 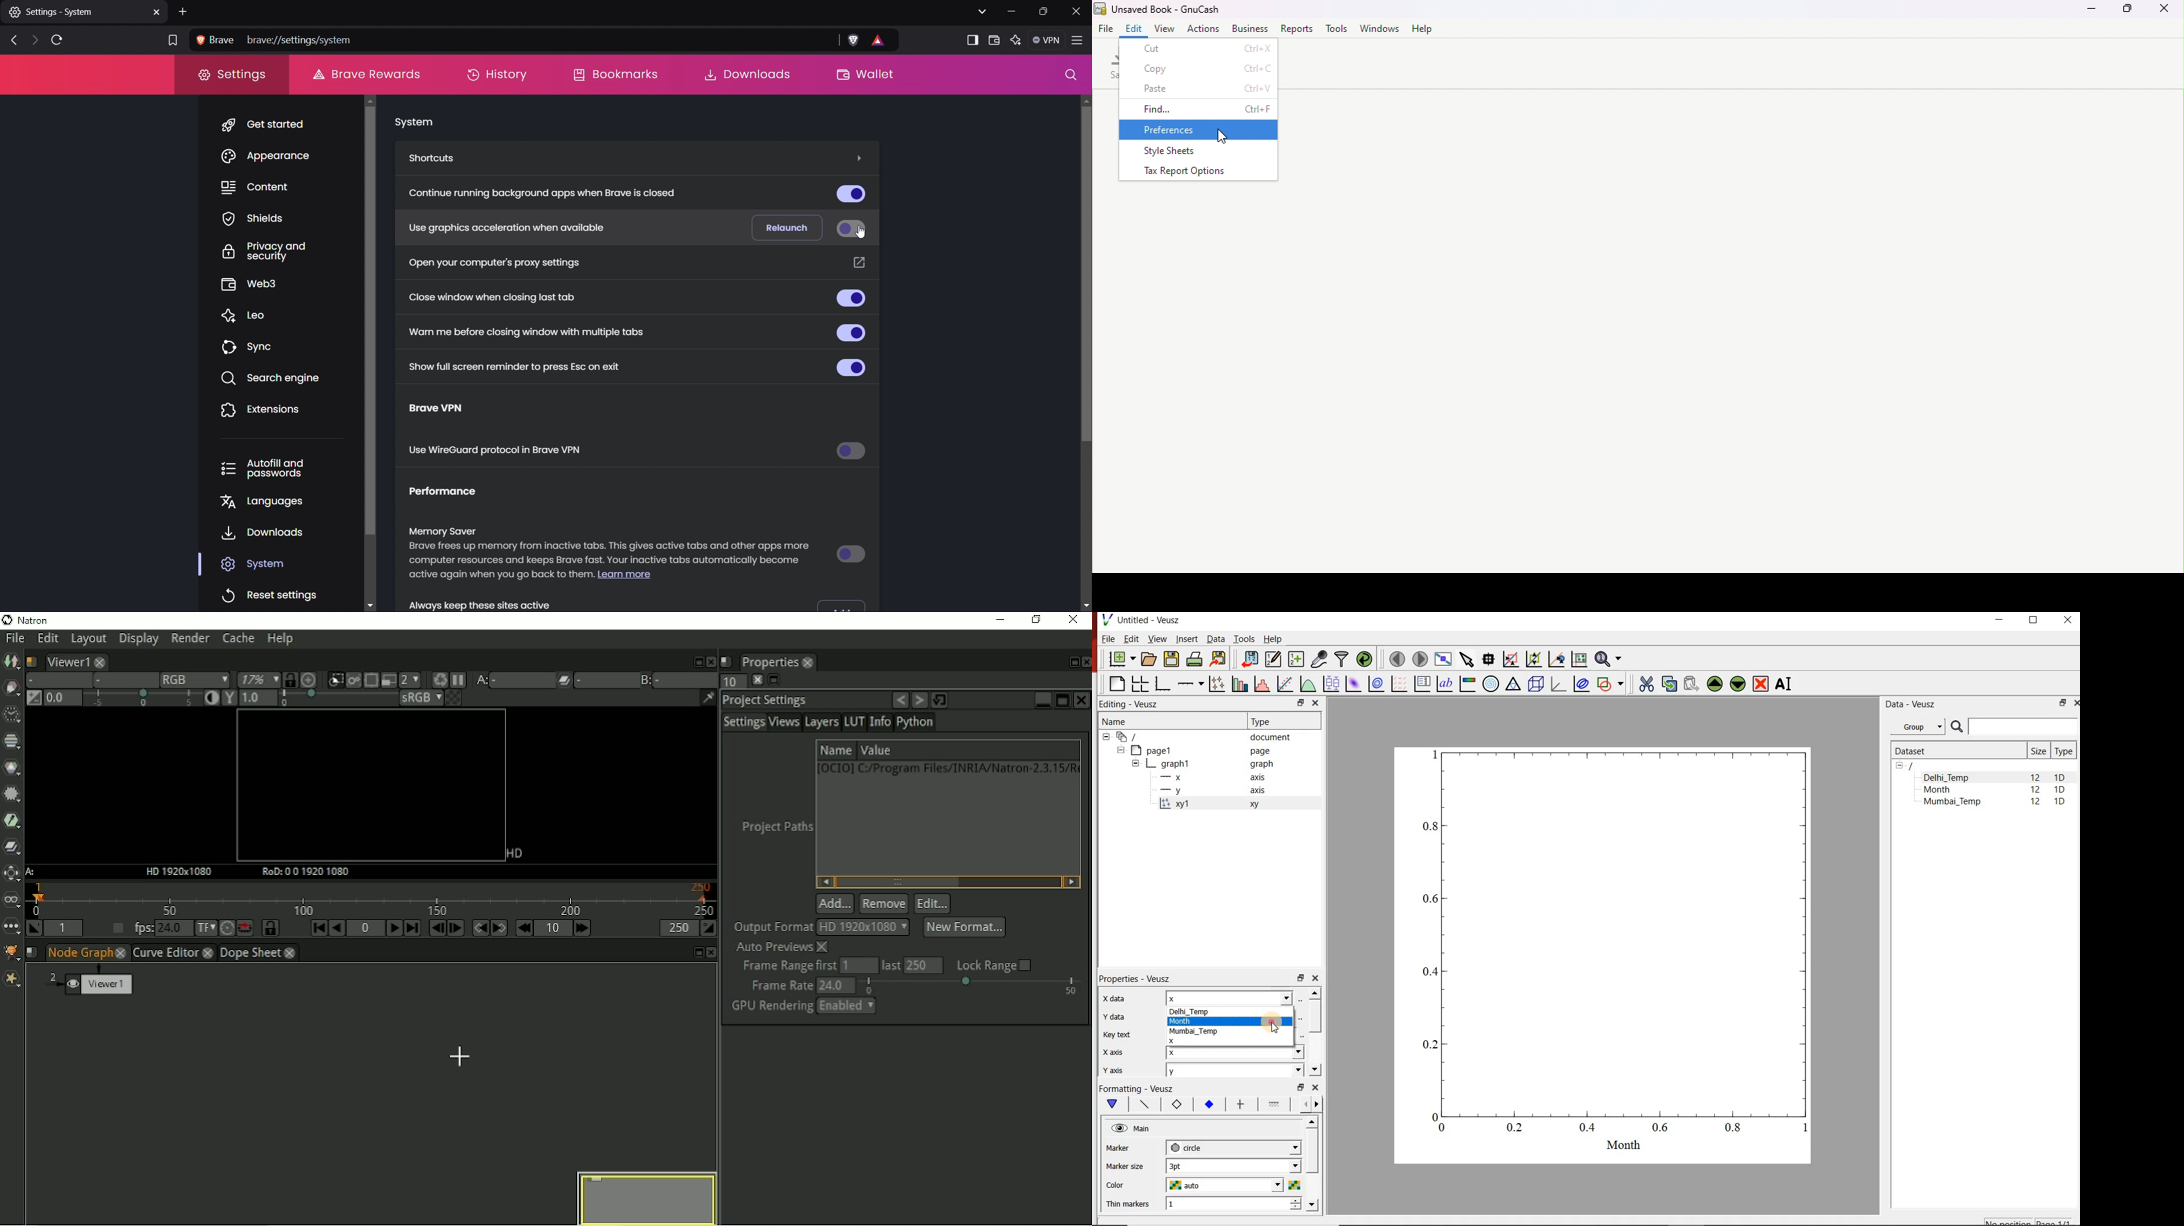 I want to click on x, so click(x=1234, y=997).